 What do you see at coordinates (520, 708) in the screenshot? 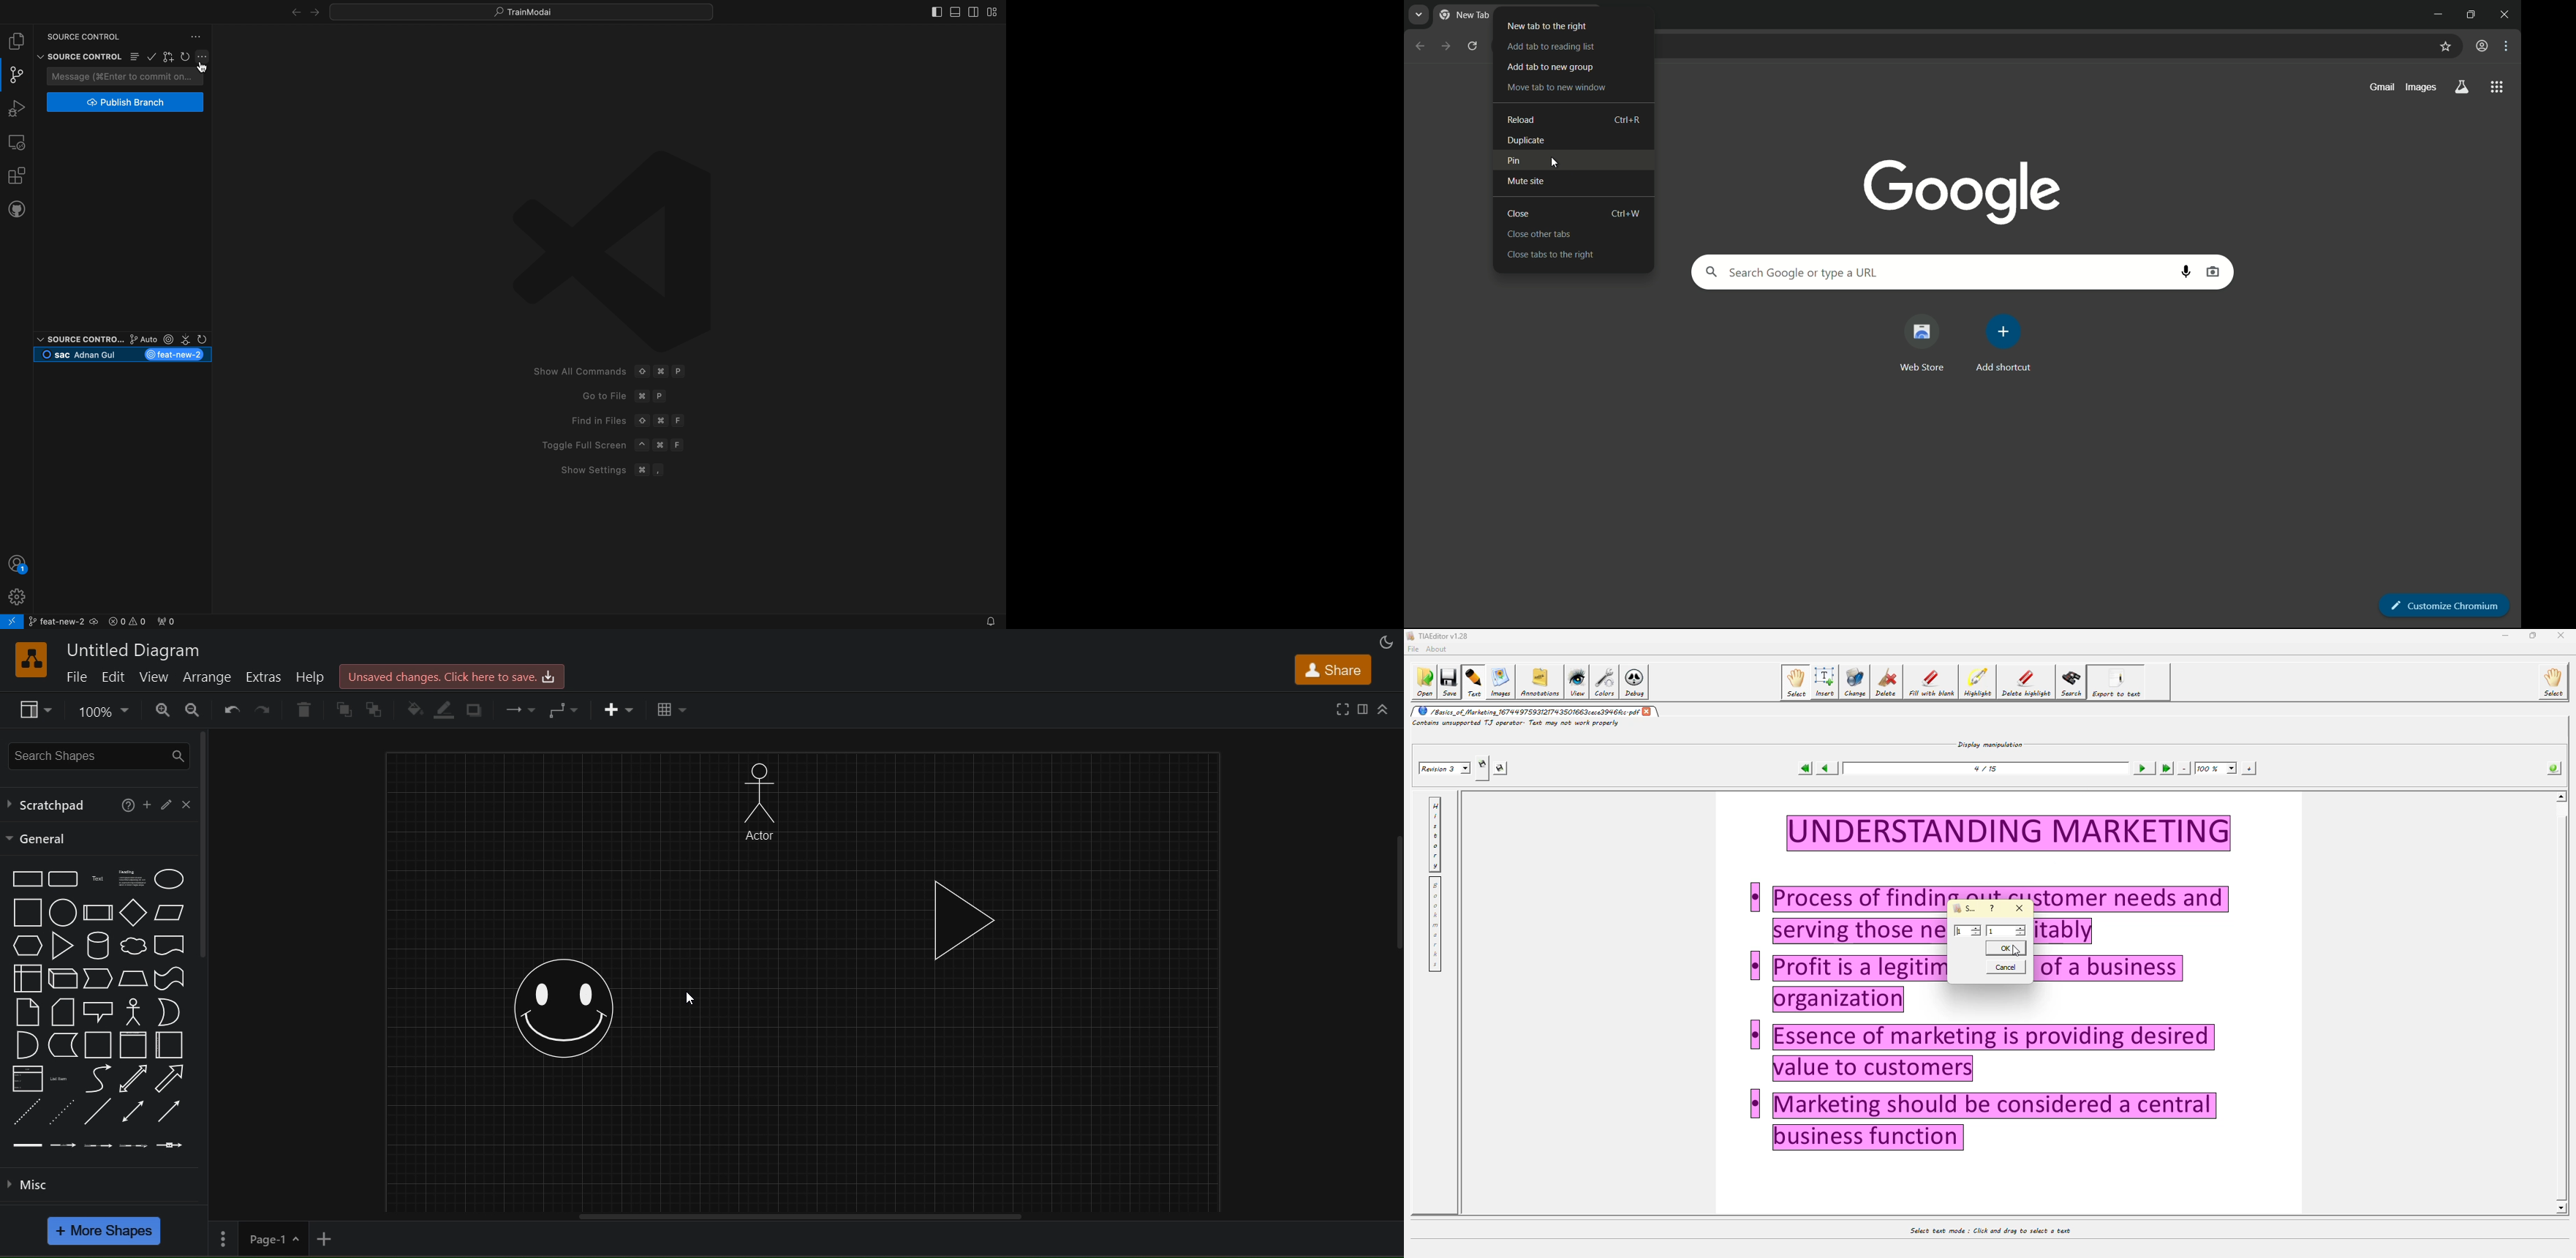
I see `connection` at bounding box center [520, 708].